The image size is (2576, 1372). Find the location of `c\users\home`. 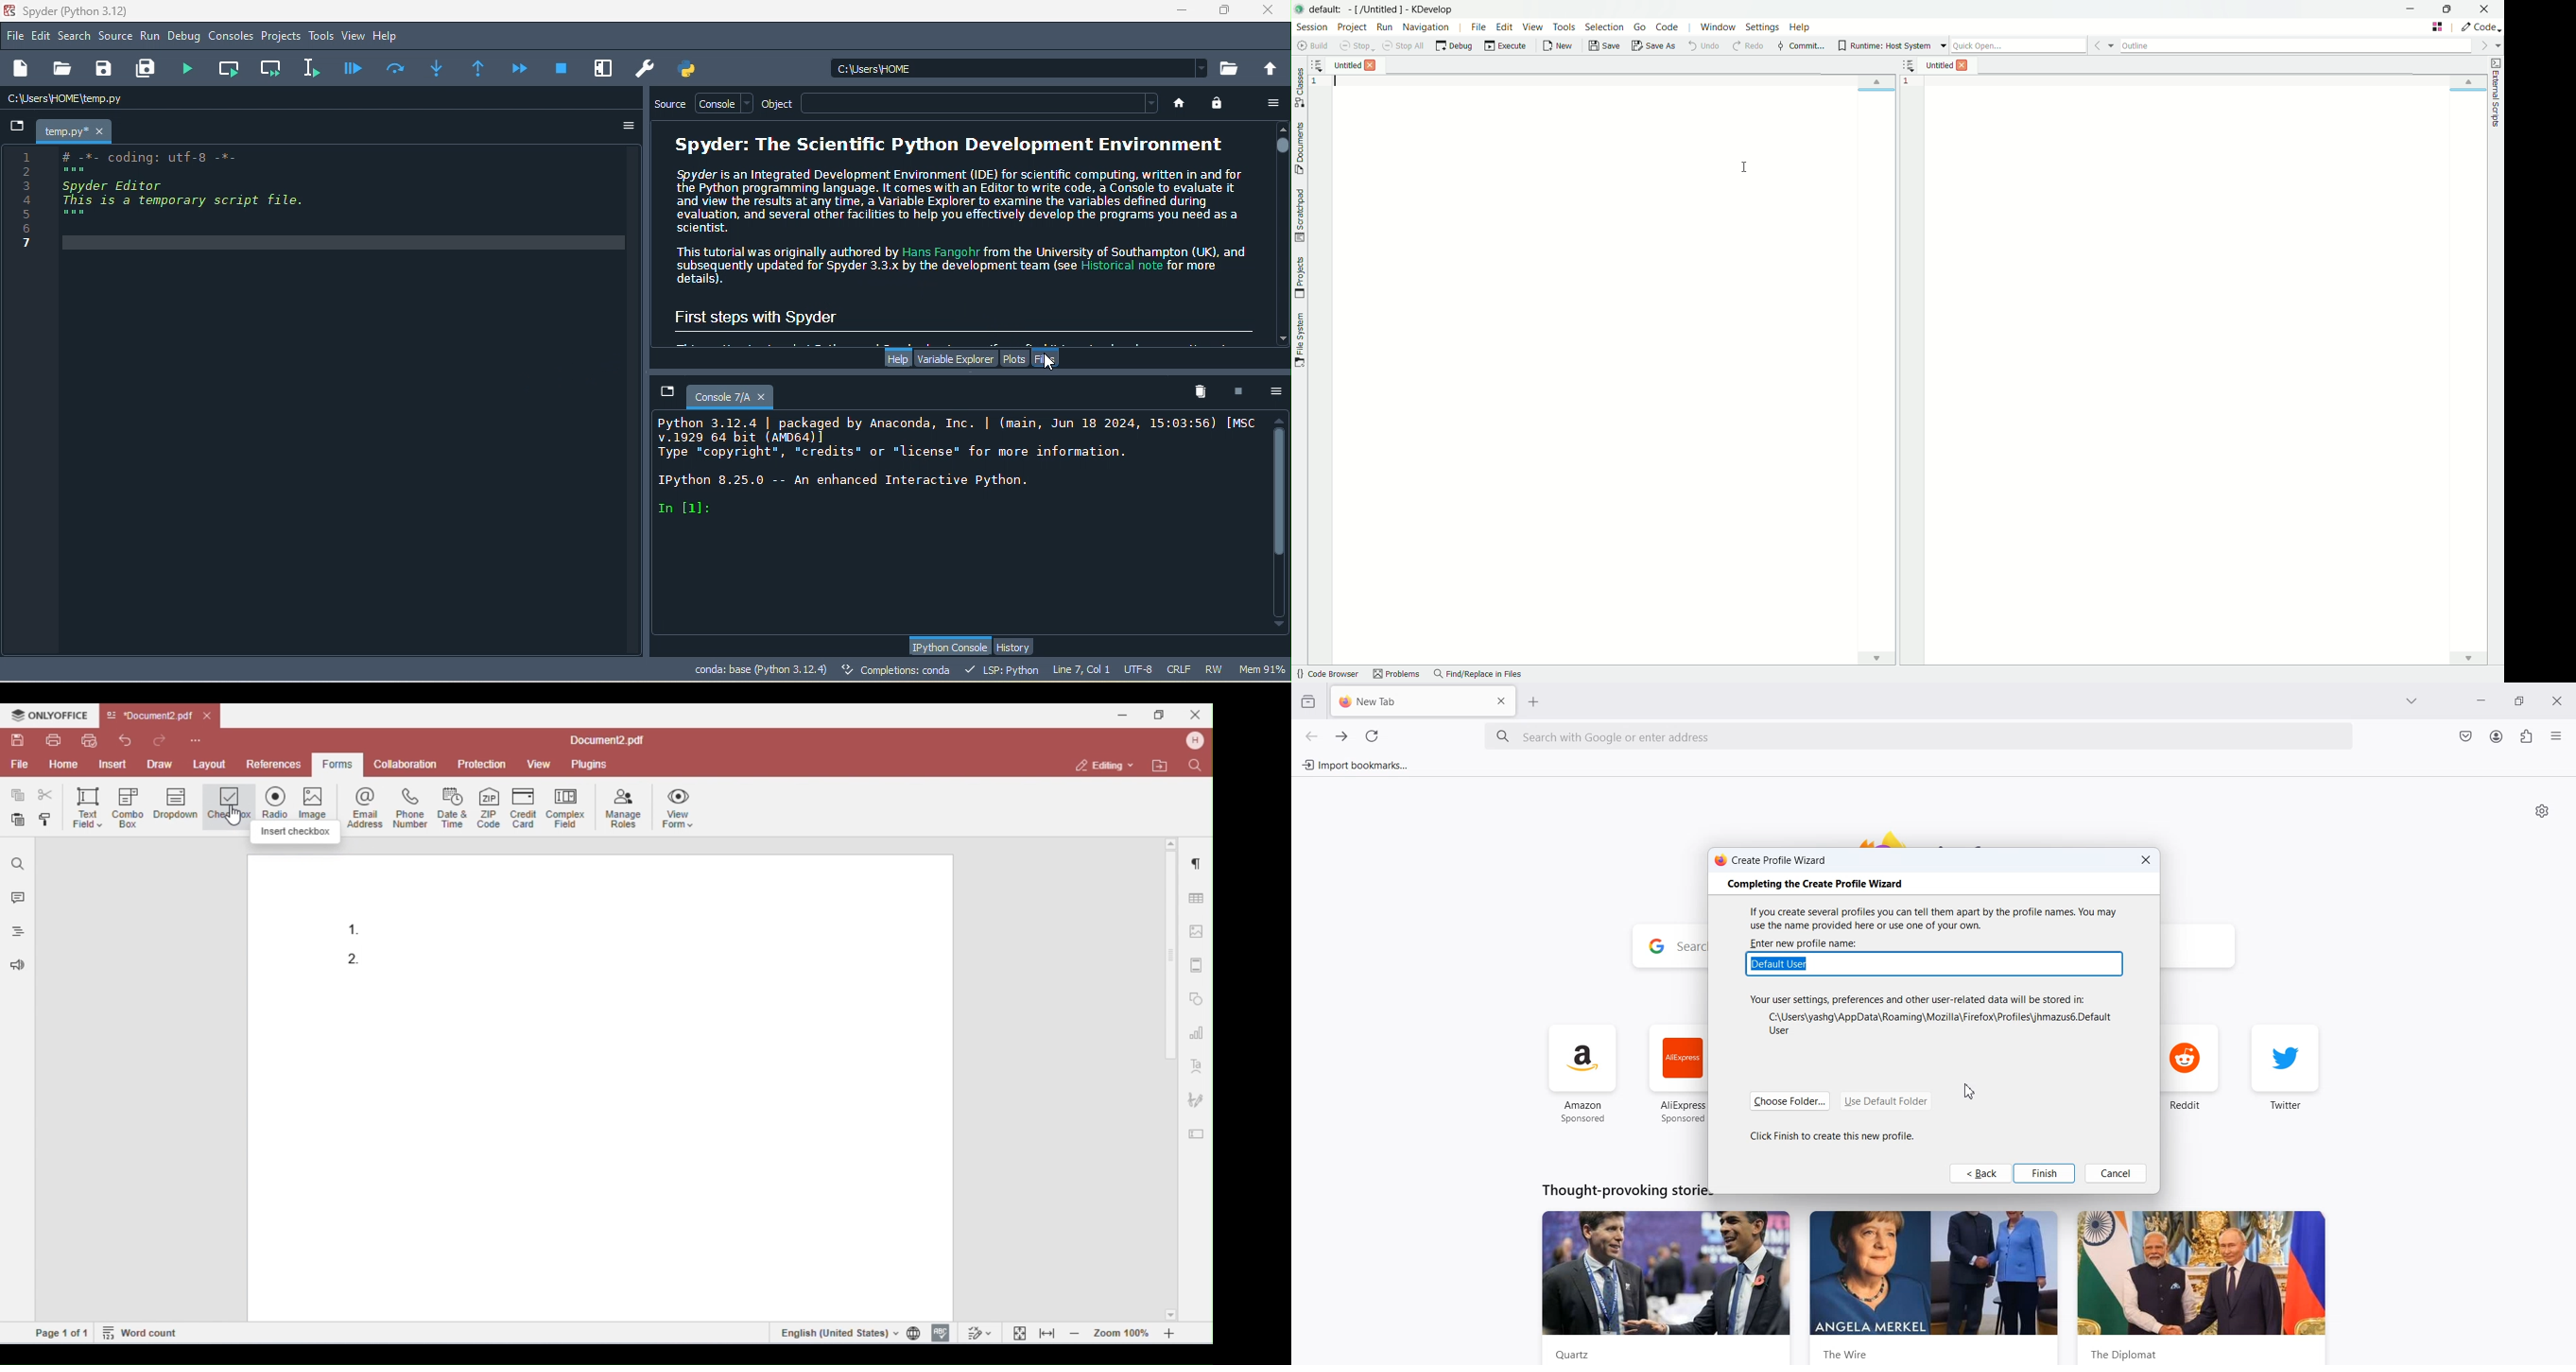

c\users\home is located at coordinates (1019, 67).